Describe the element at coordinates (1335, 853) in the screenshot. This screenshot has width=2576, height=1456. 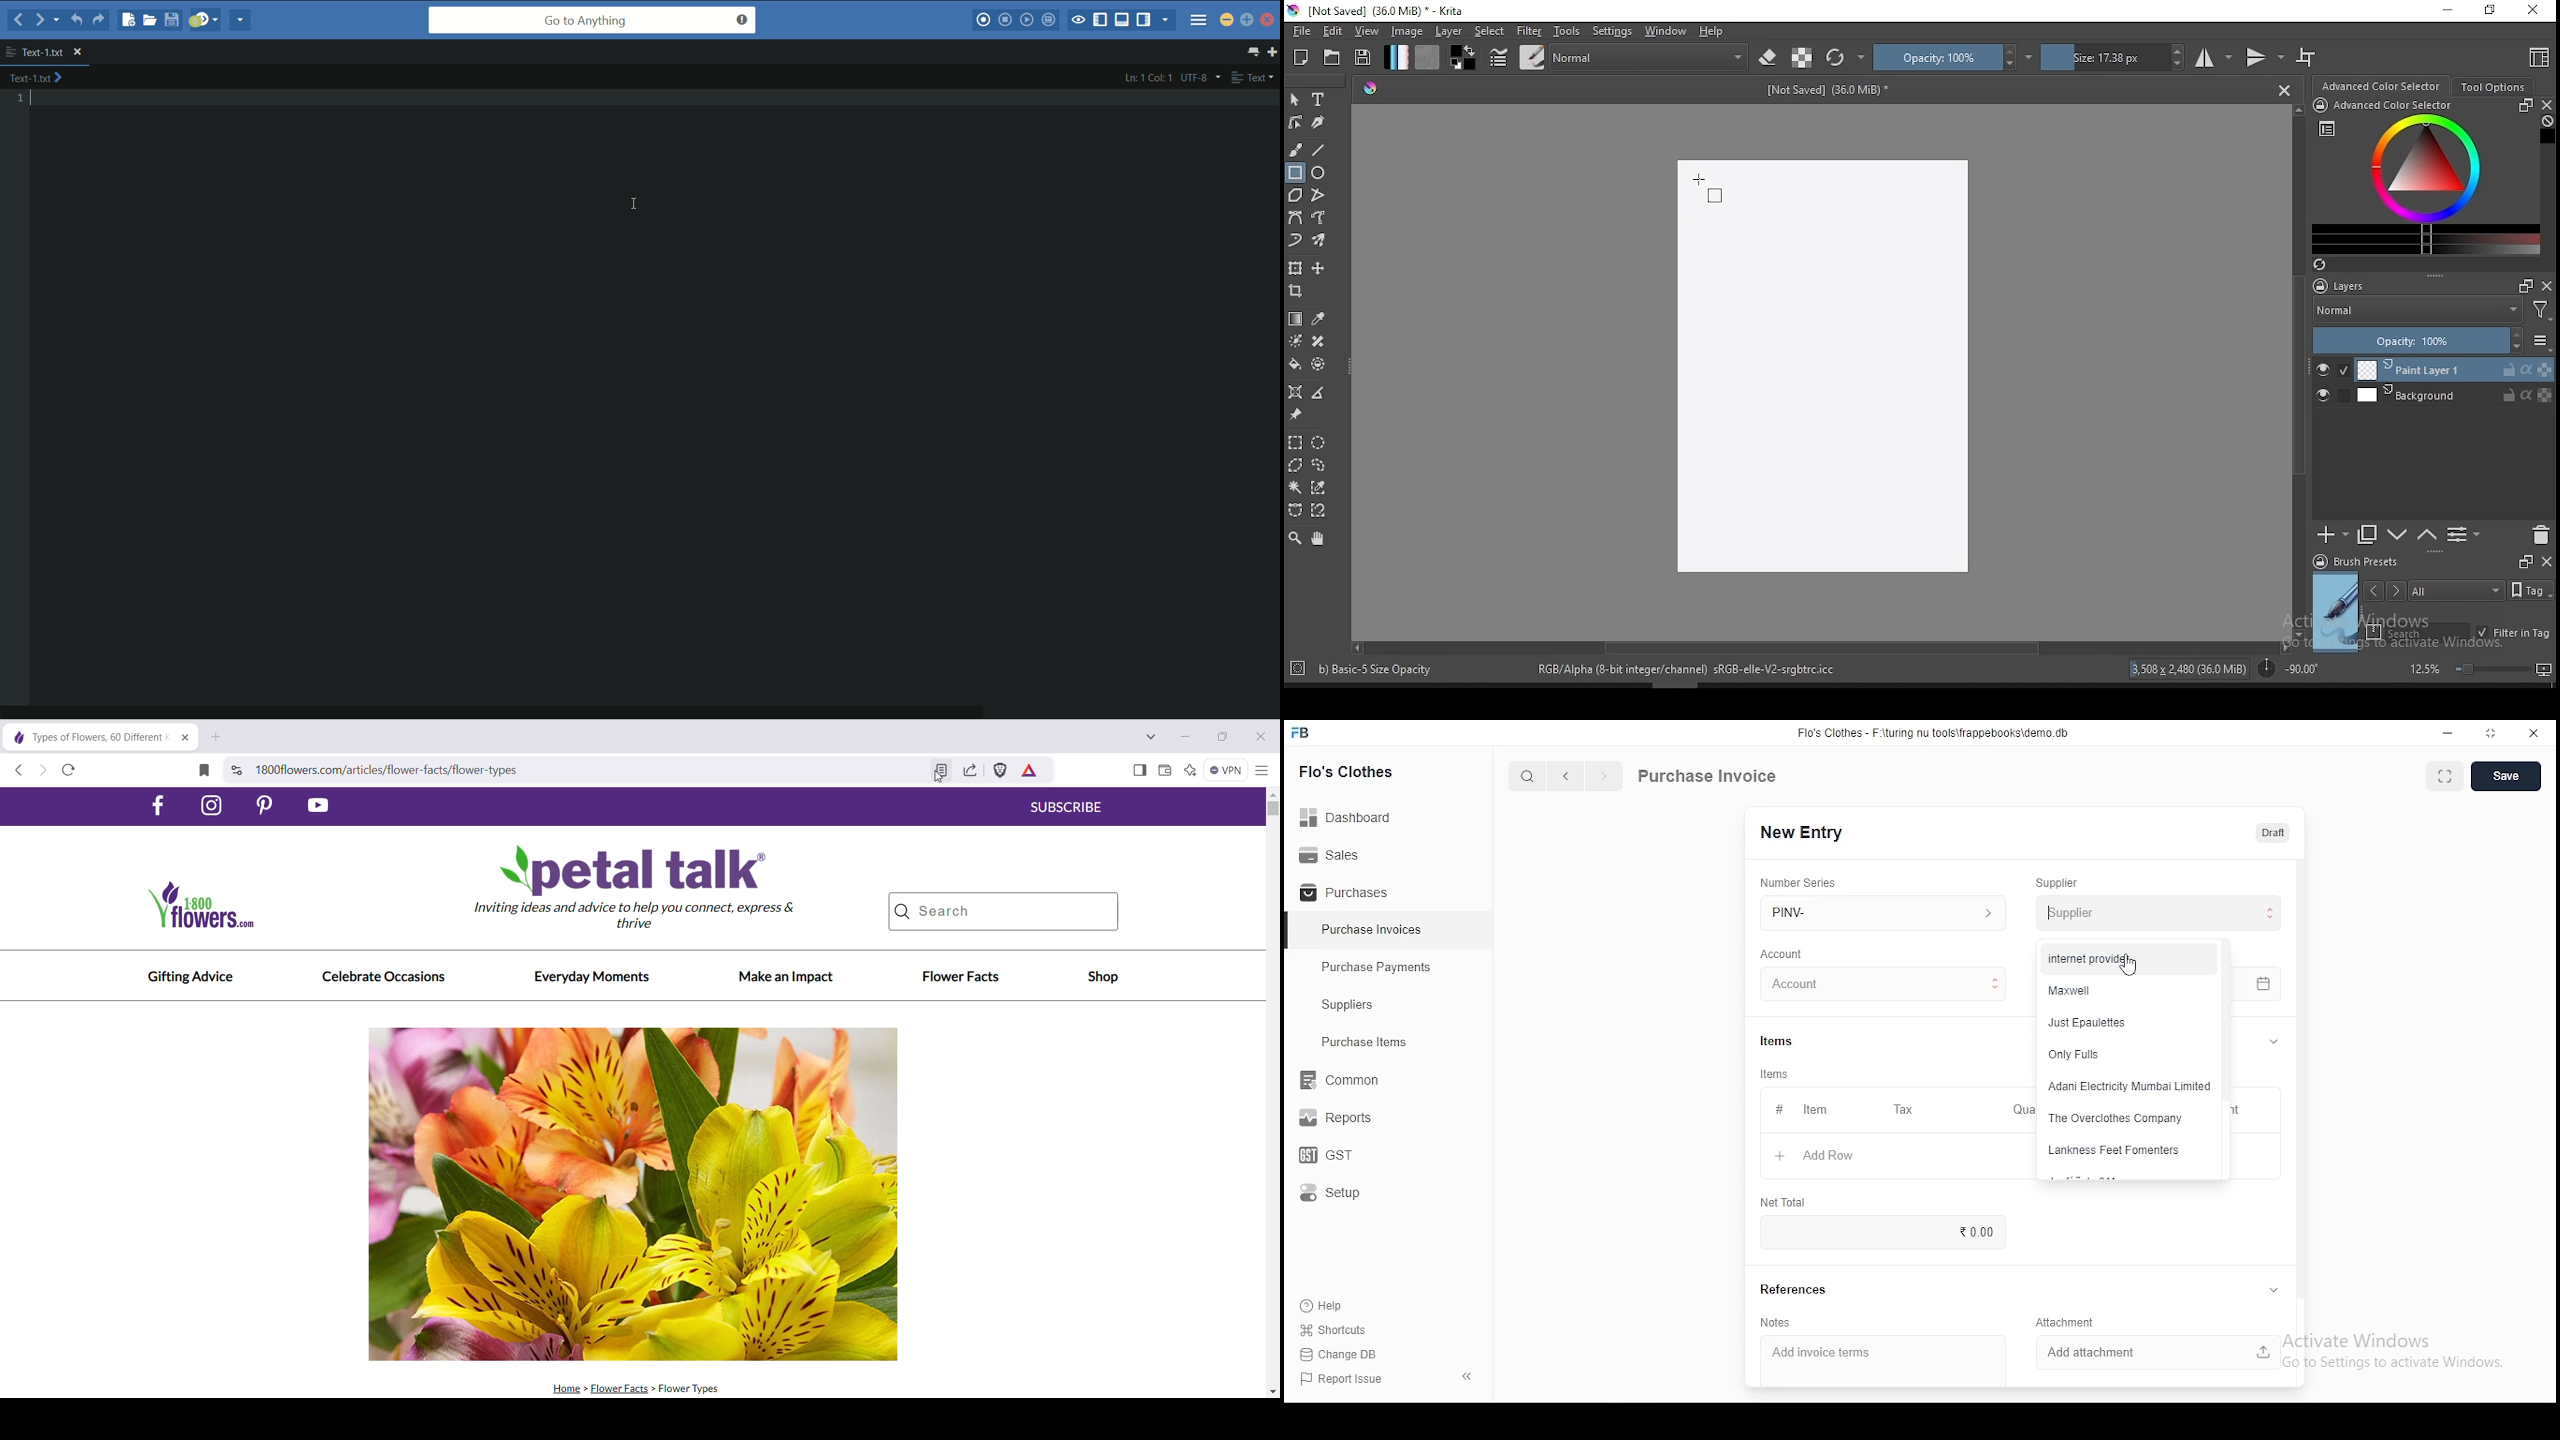
I see `Sales` at that location.